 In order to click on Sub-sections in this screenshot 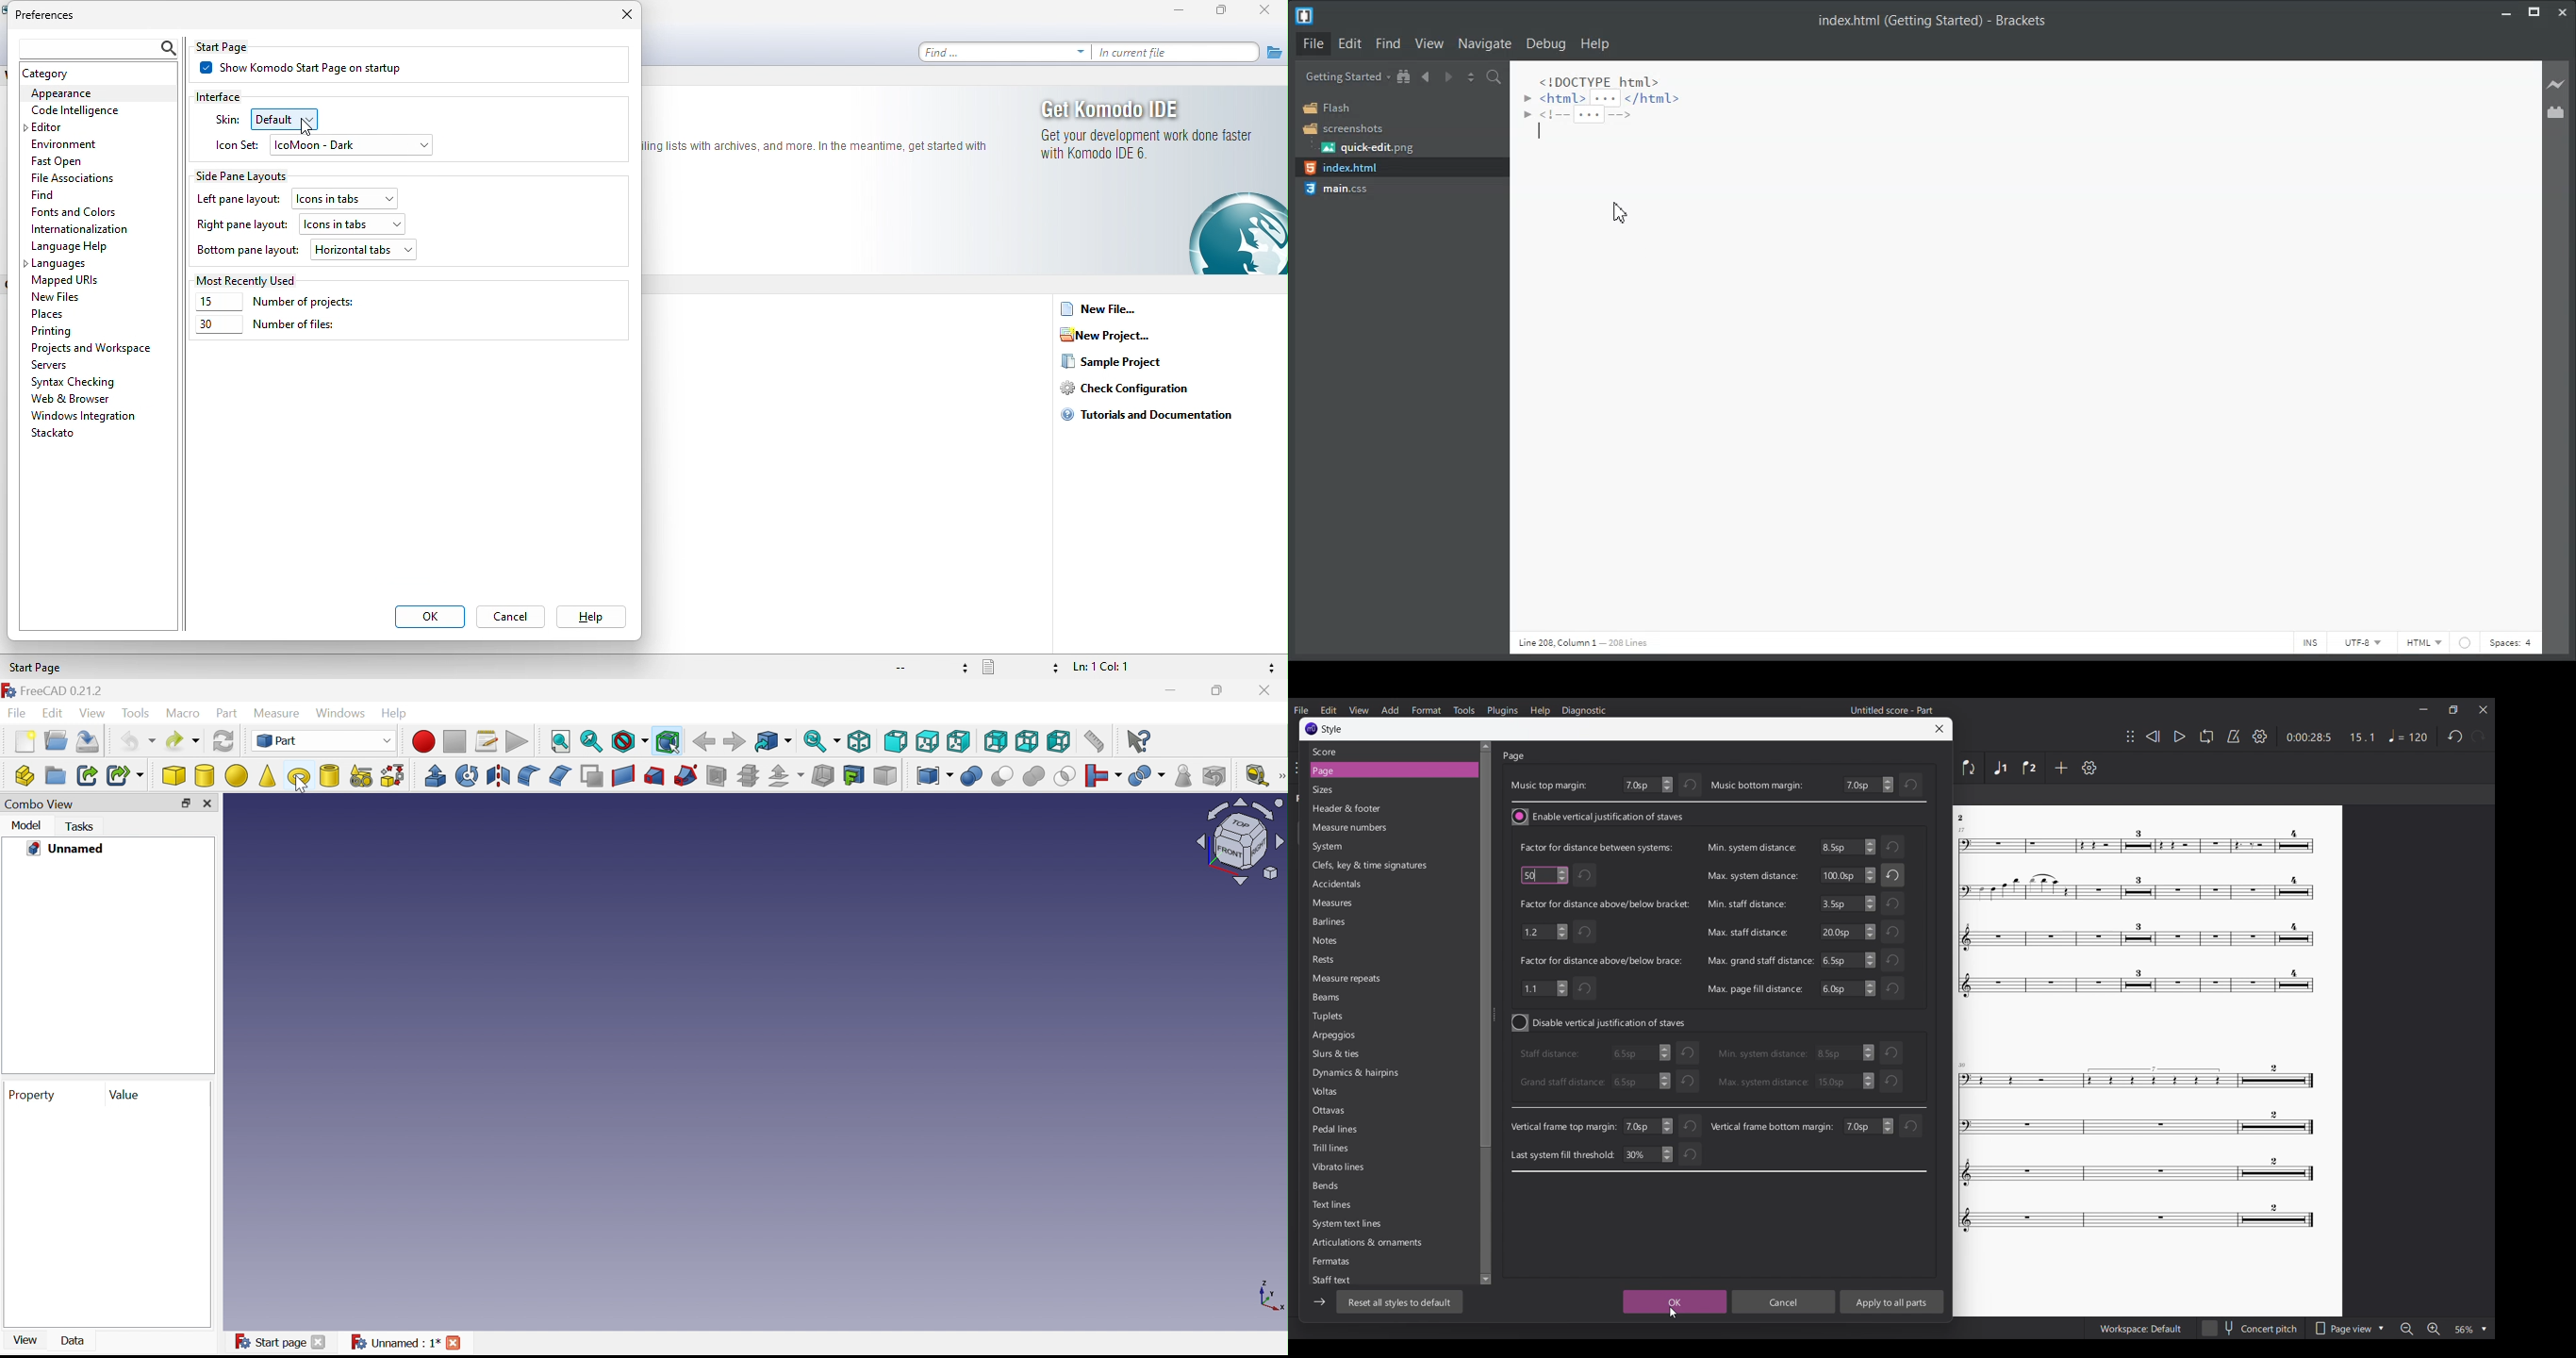, I will do `click(749, 776)`.